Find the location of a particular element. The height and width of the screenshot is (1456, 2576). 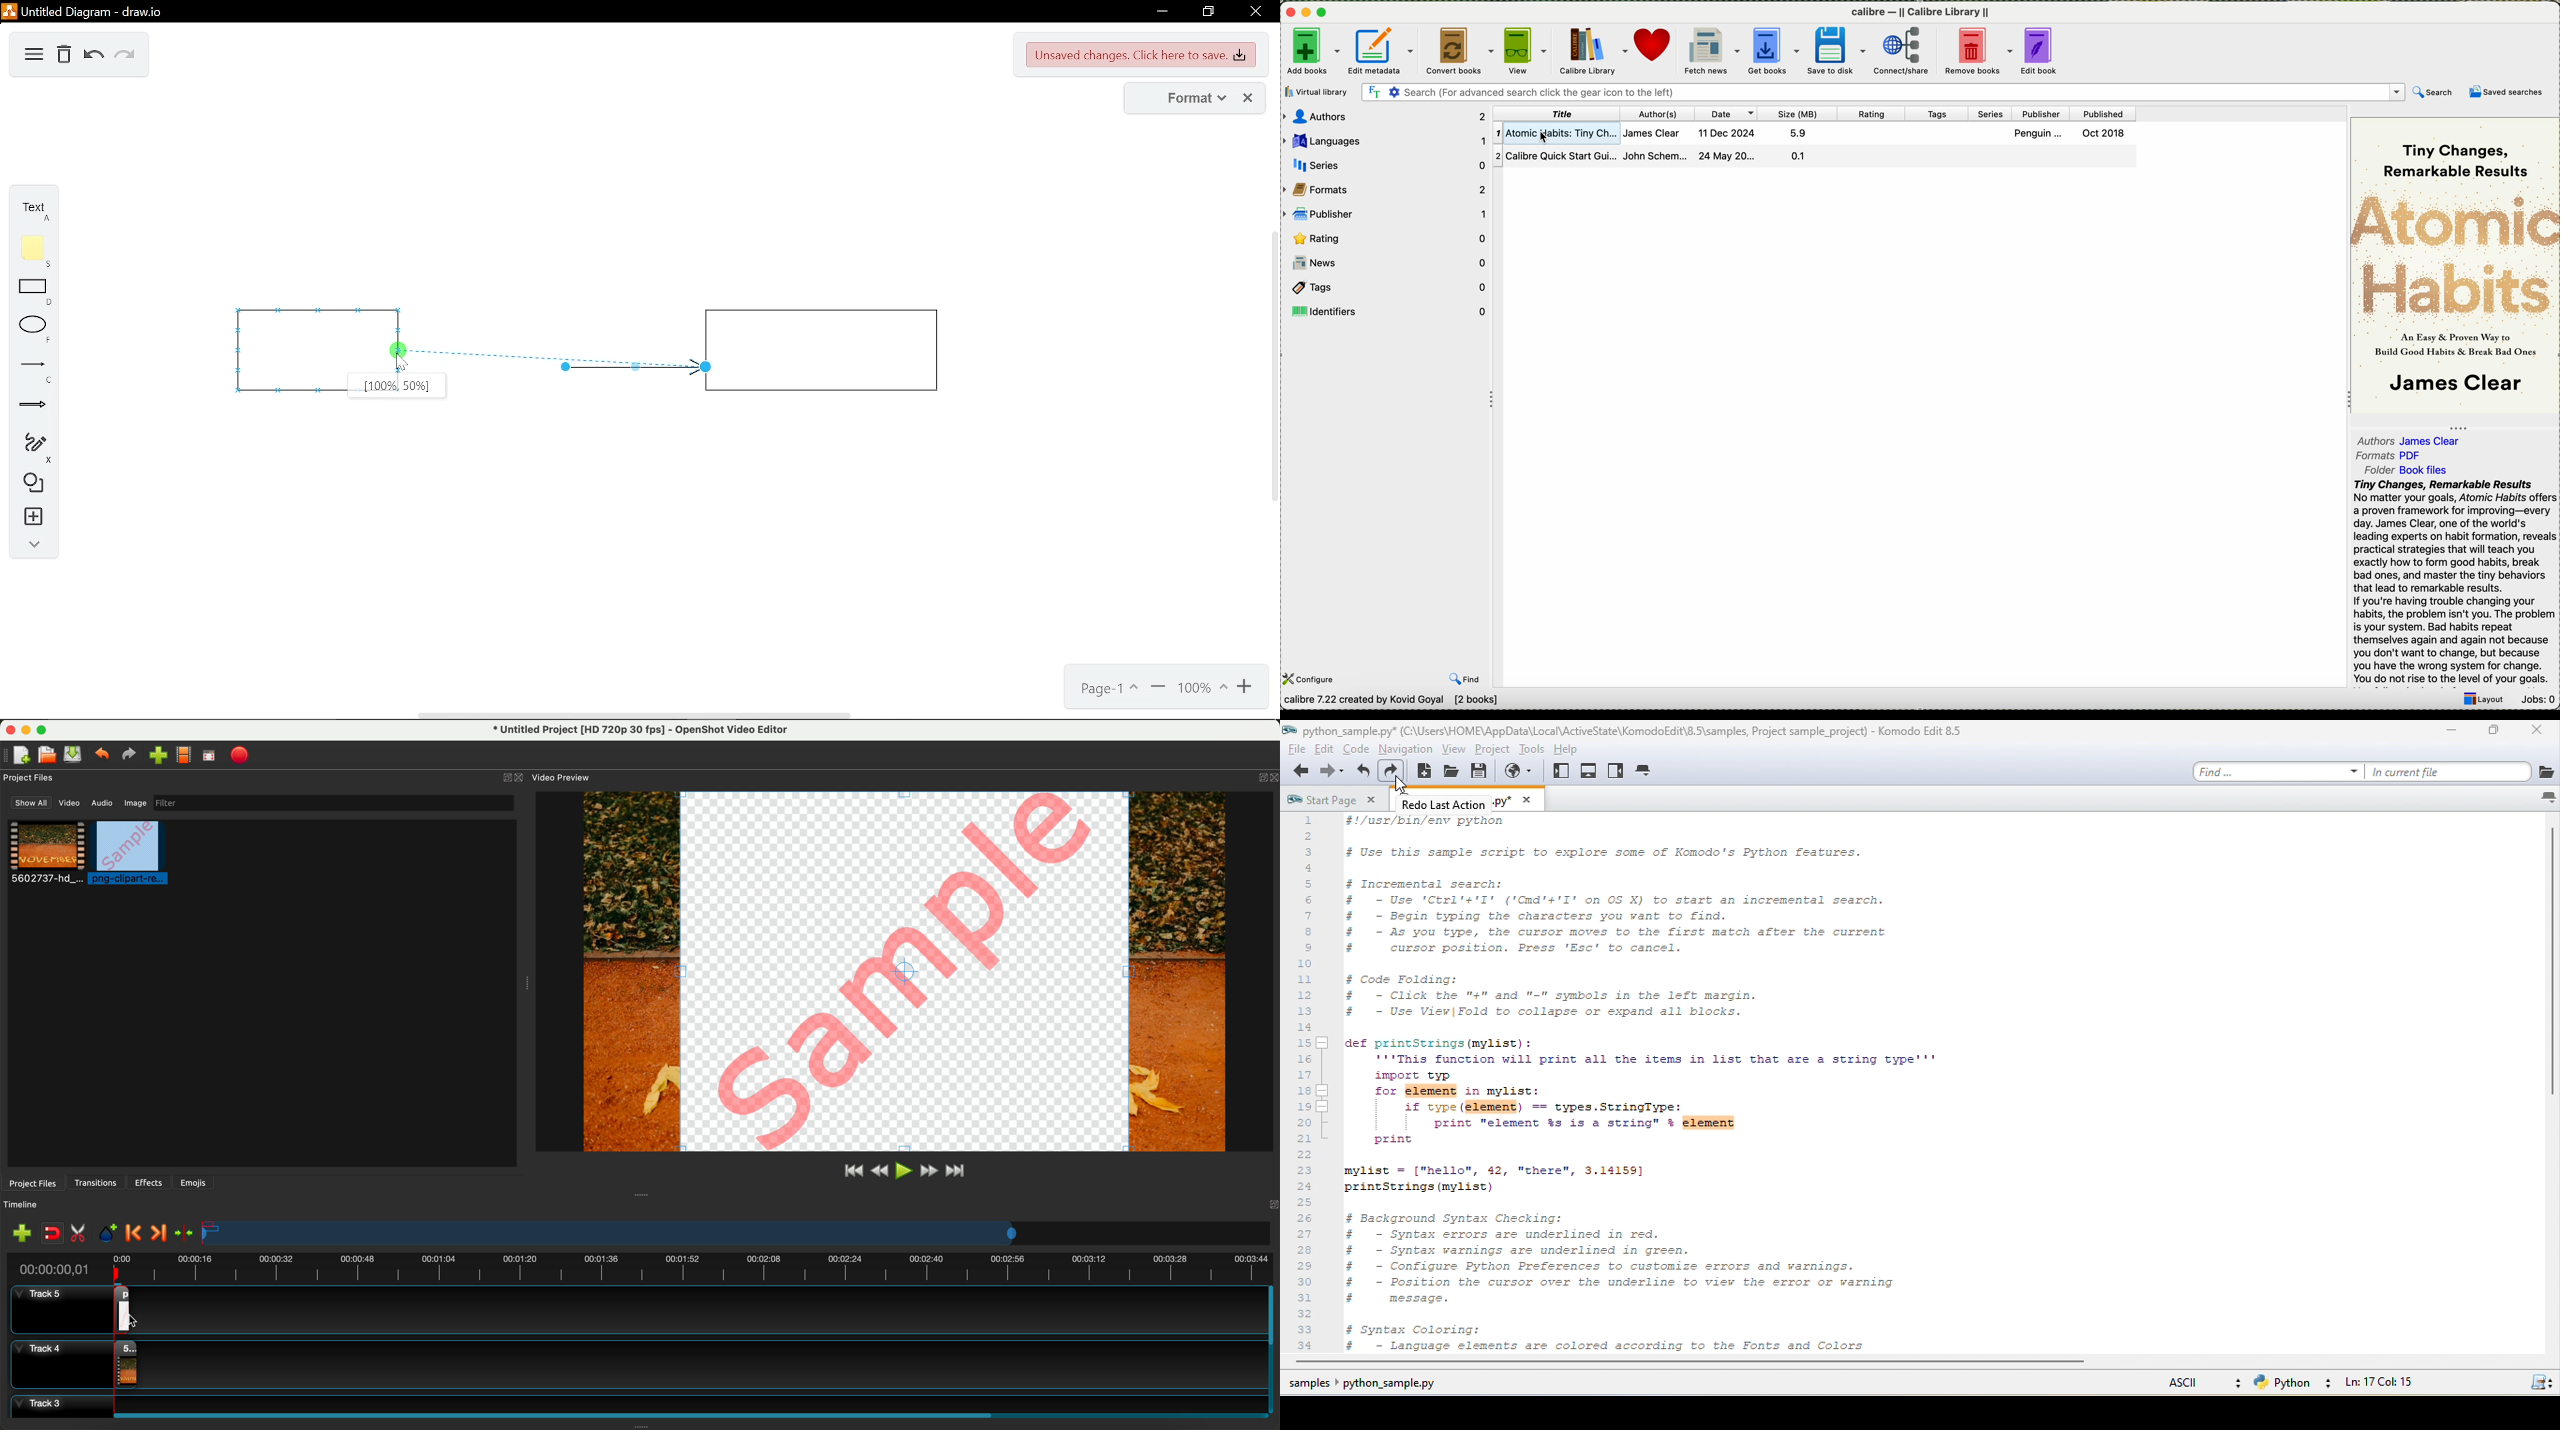

close is located at coordinates (1258, 14).